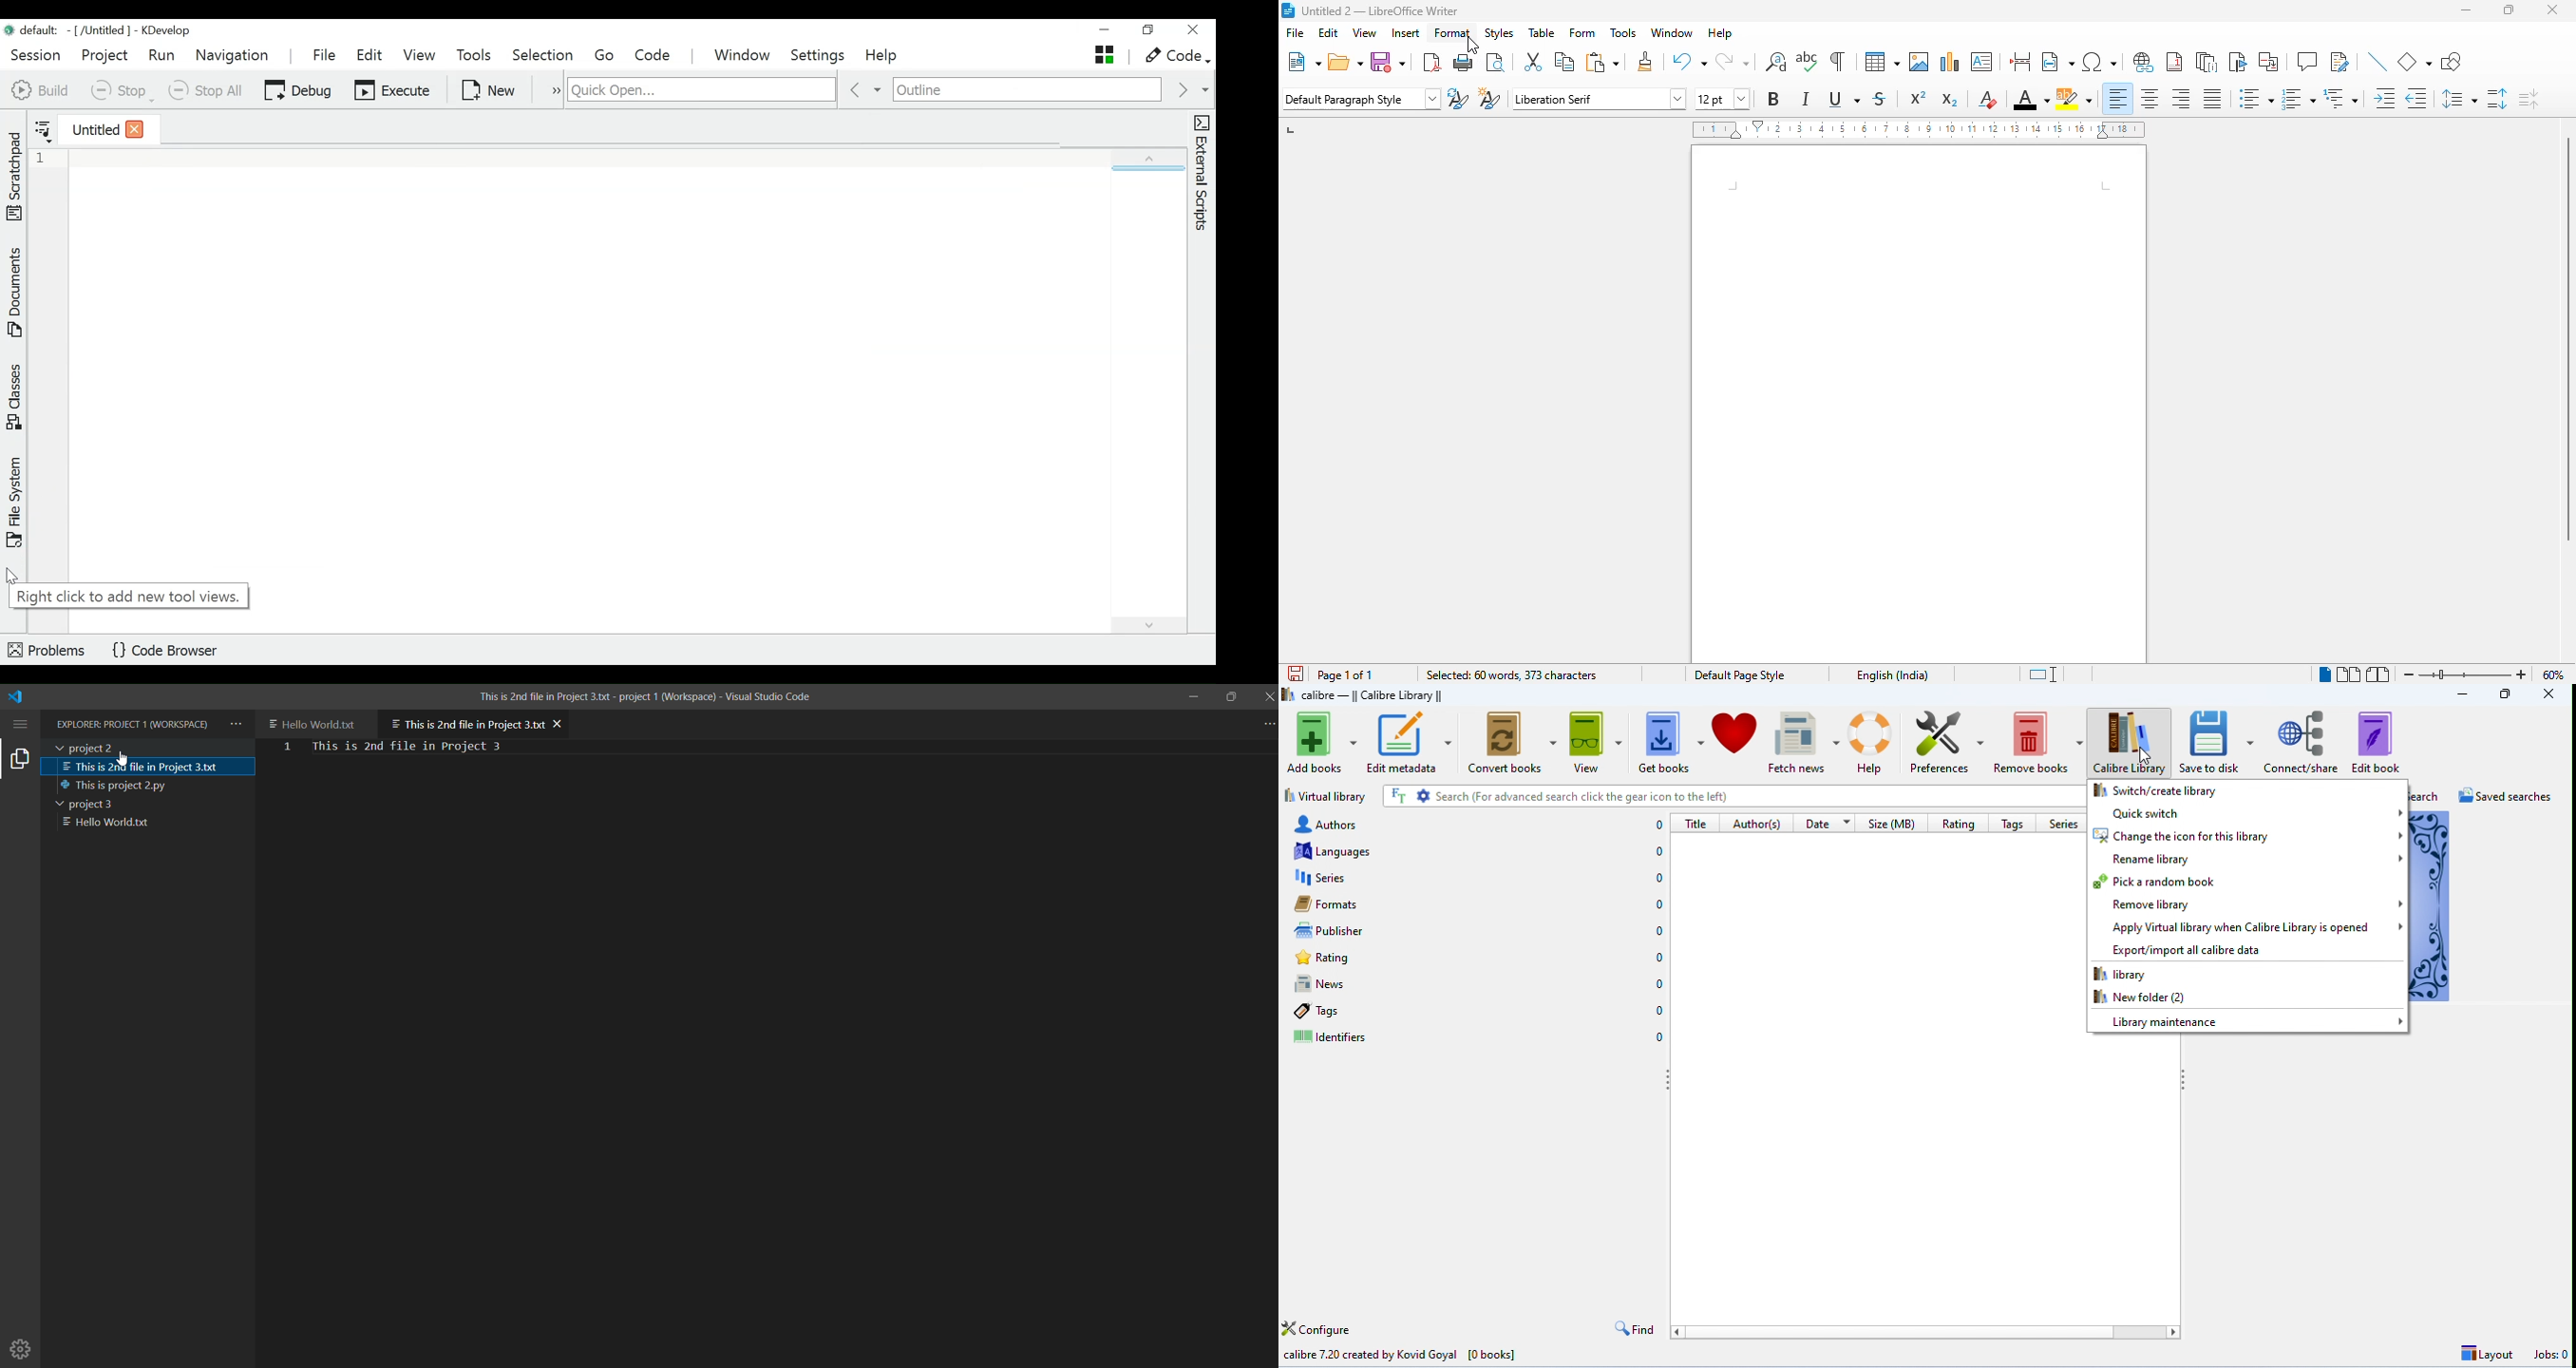 The width and height of the screenshot is (2576, 1372). I want to click on spelling, so click(1808, 62).